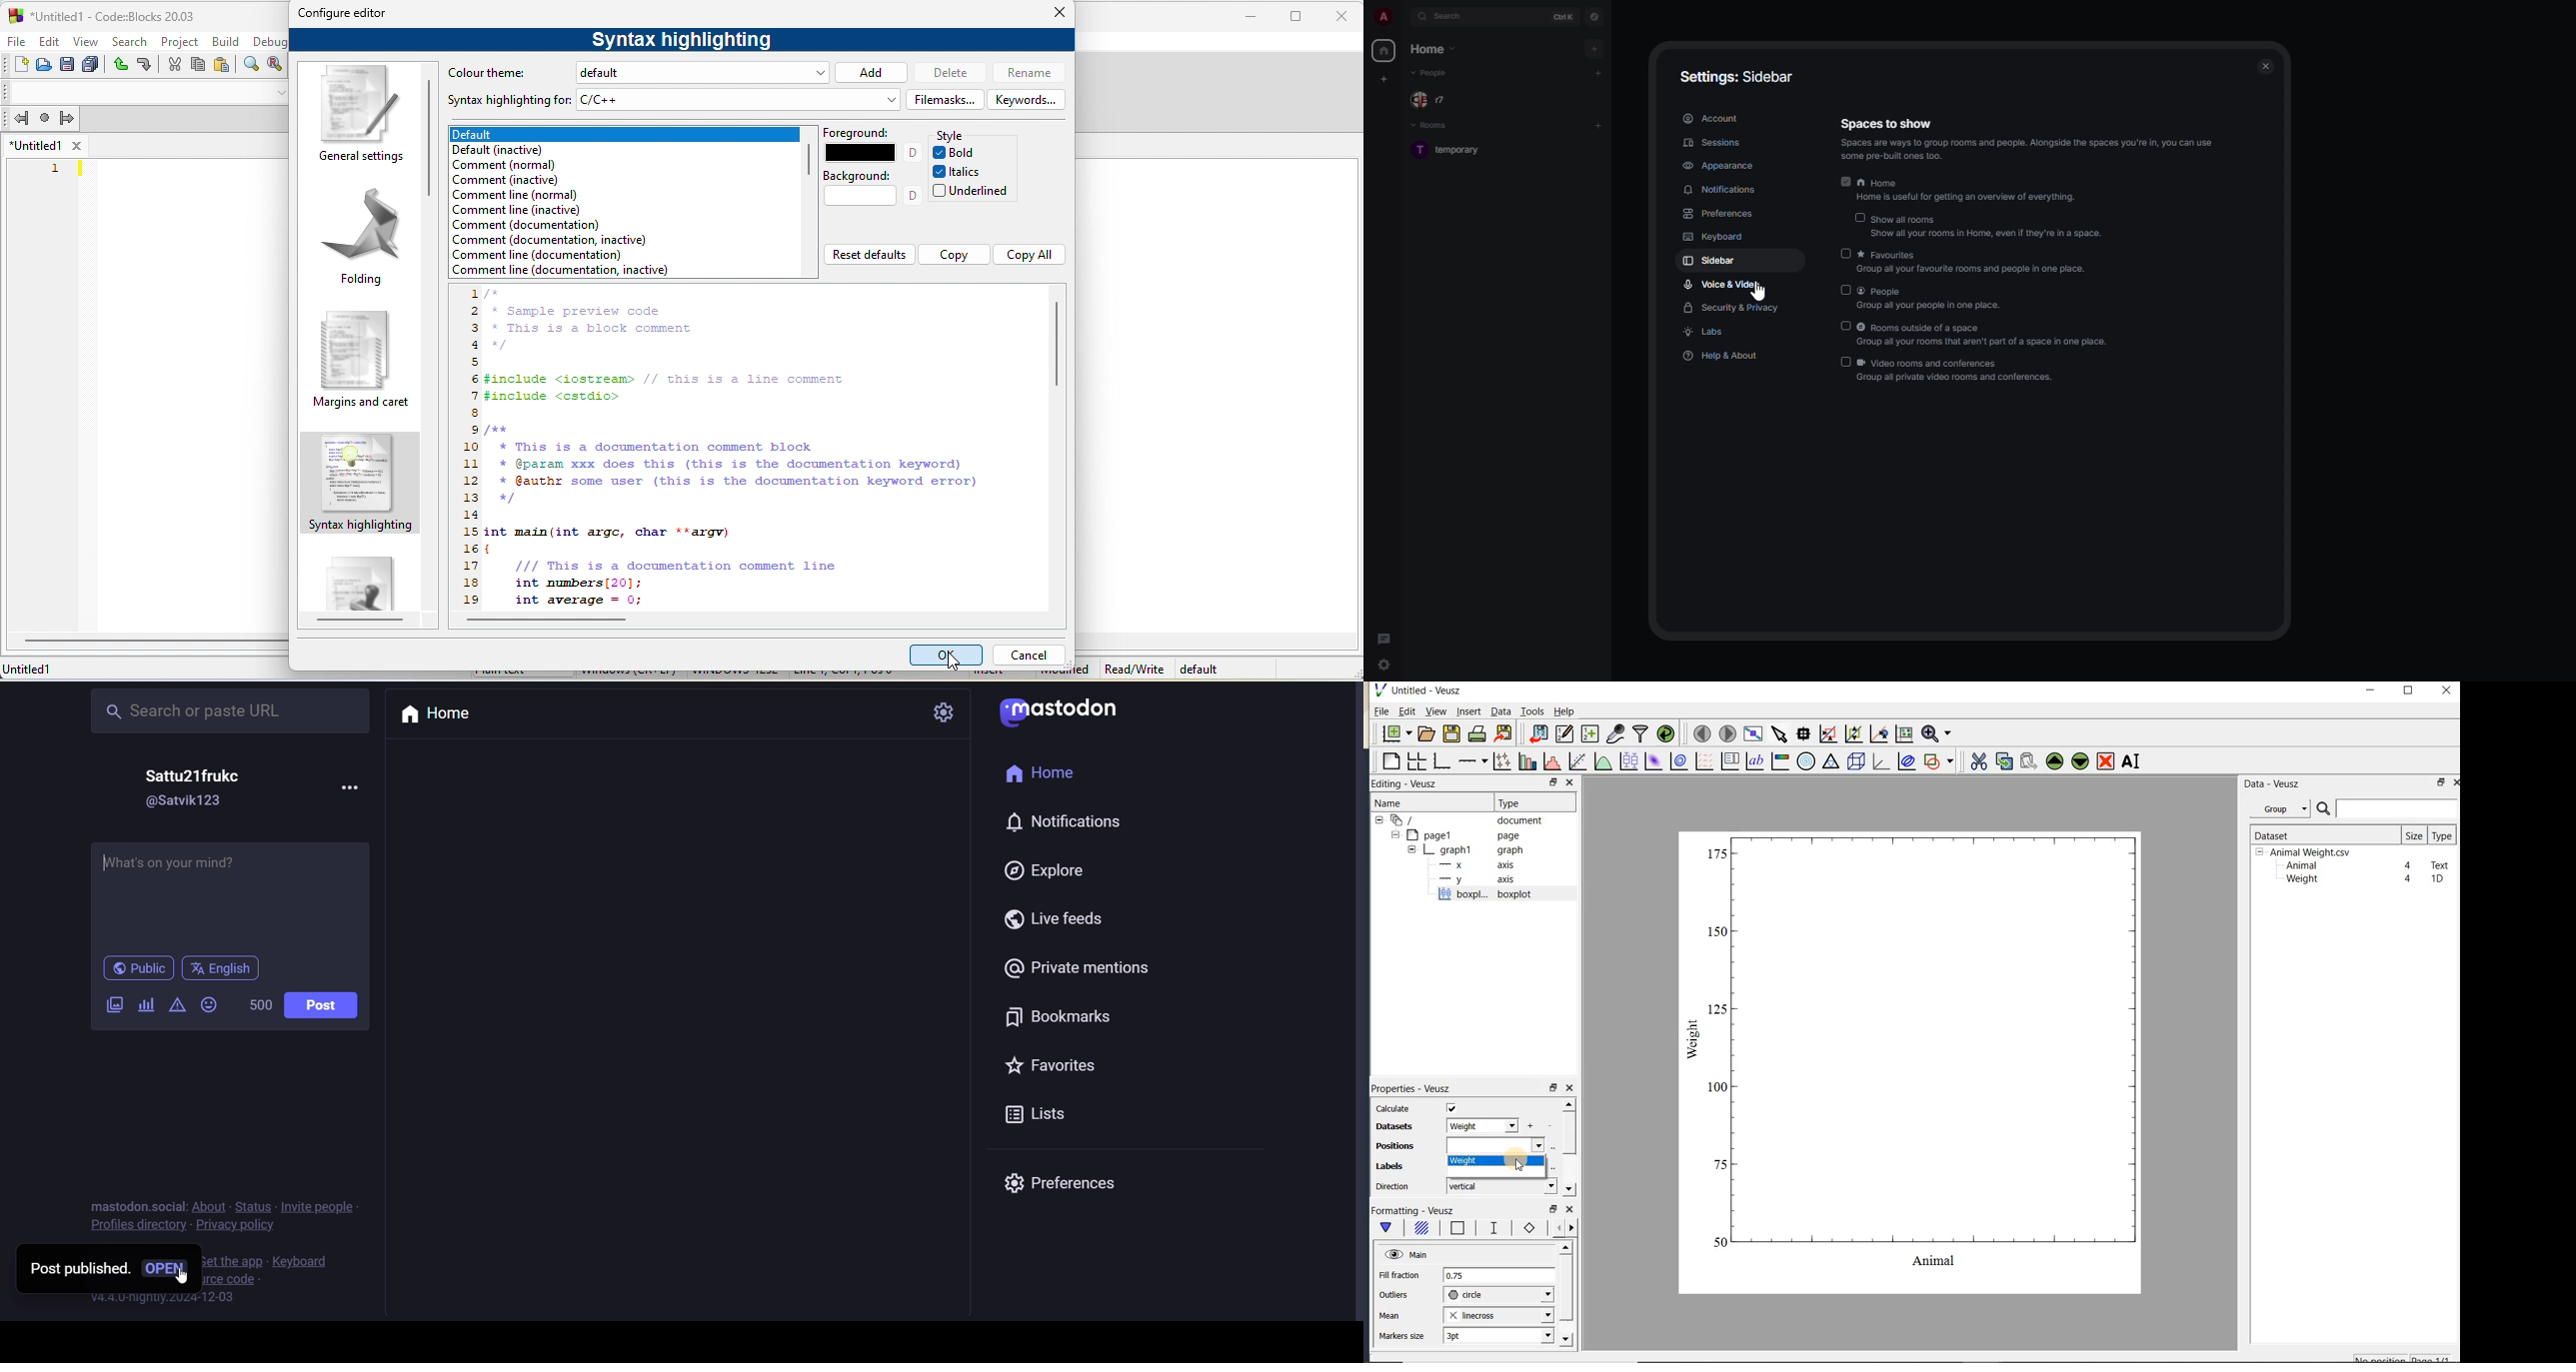  I want to click on comment line normal, so click(516, 195).